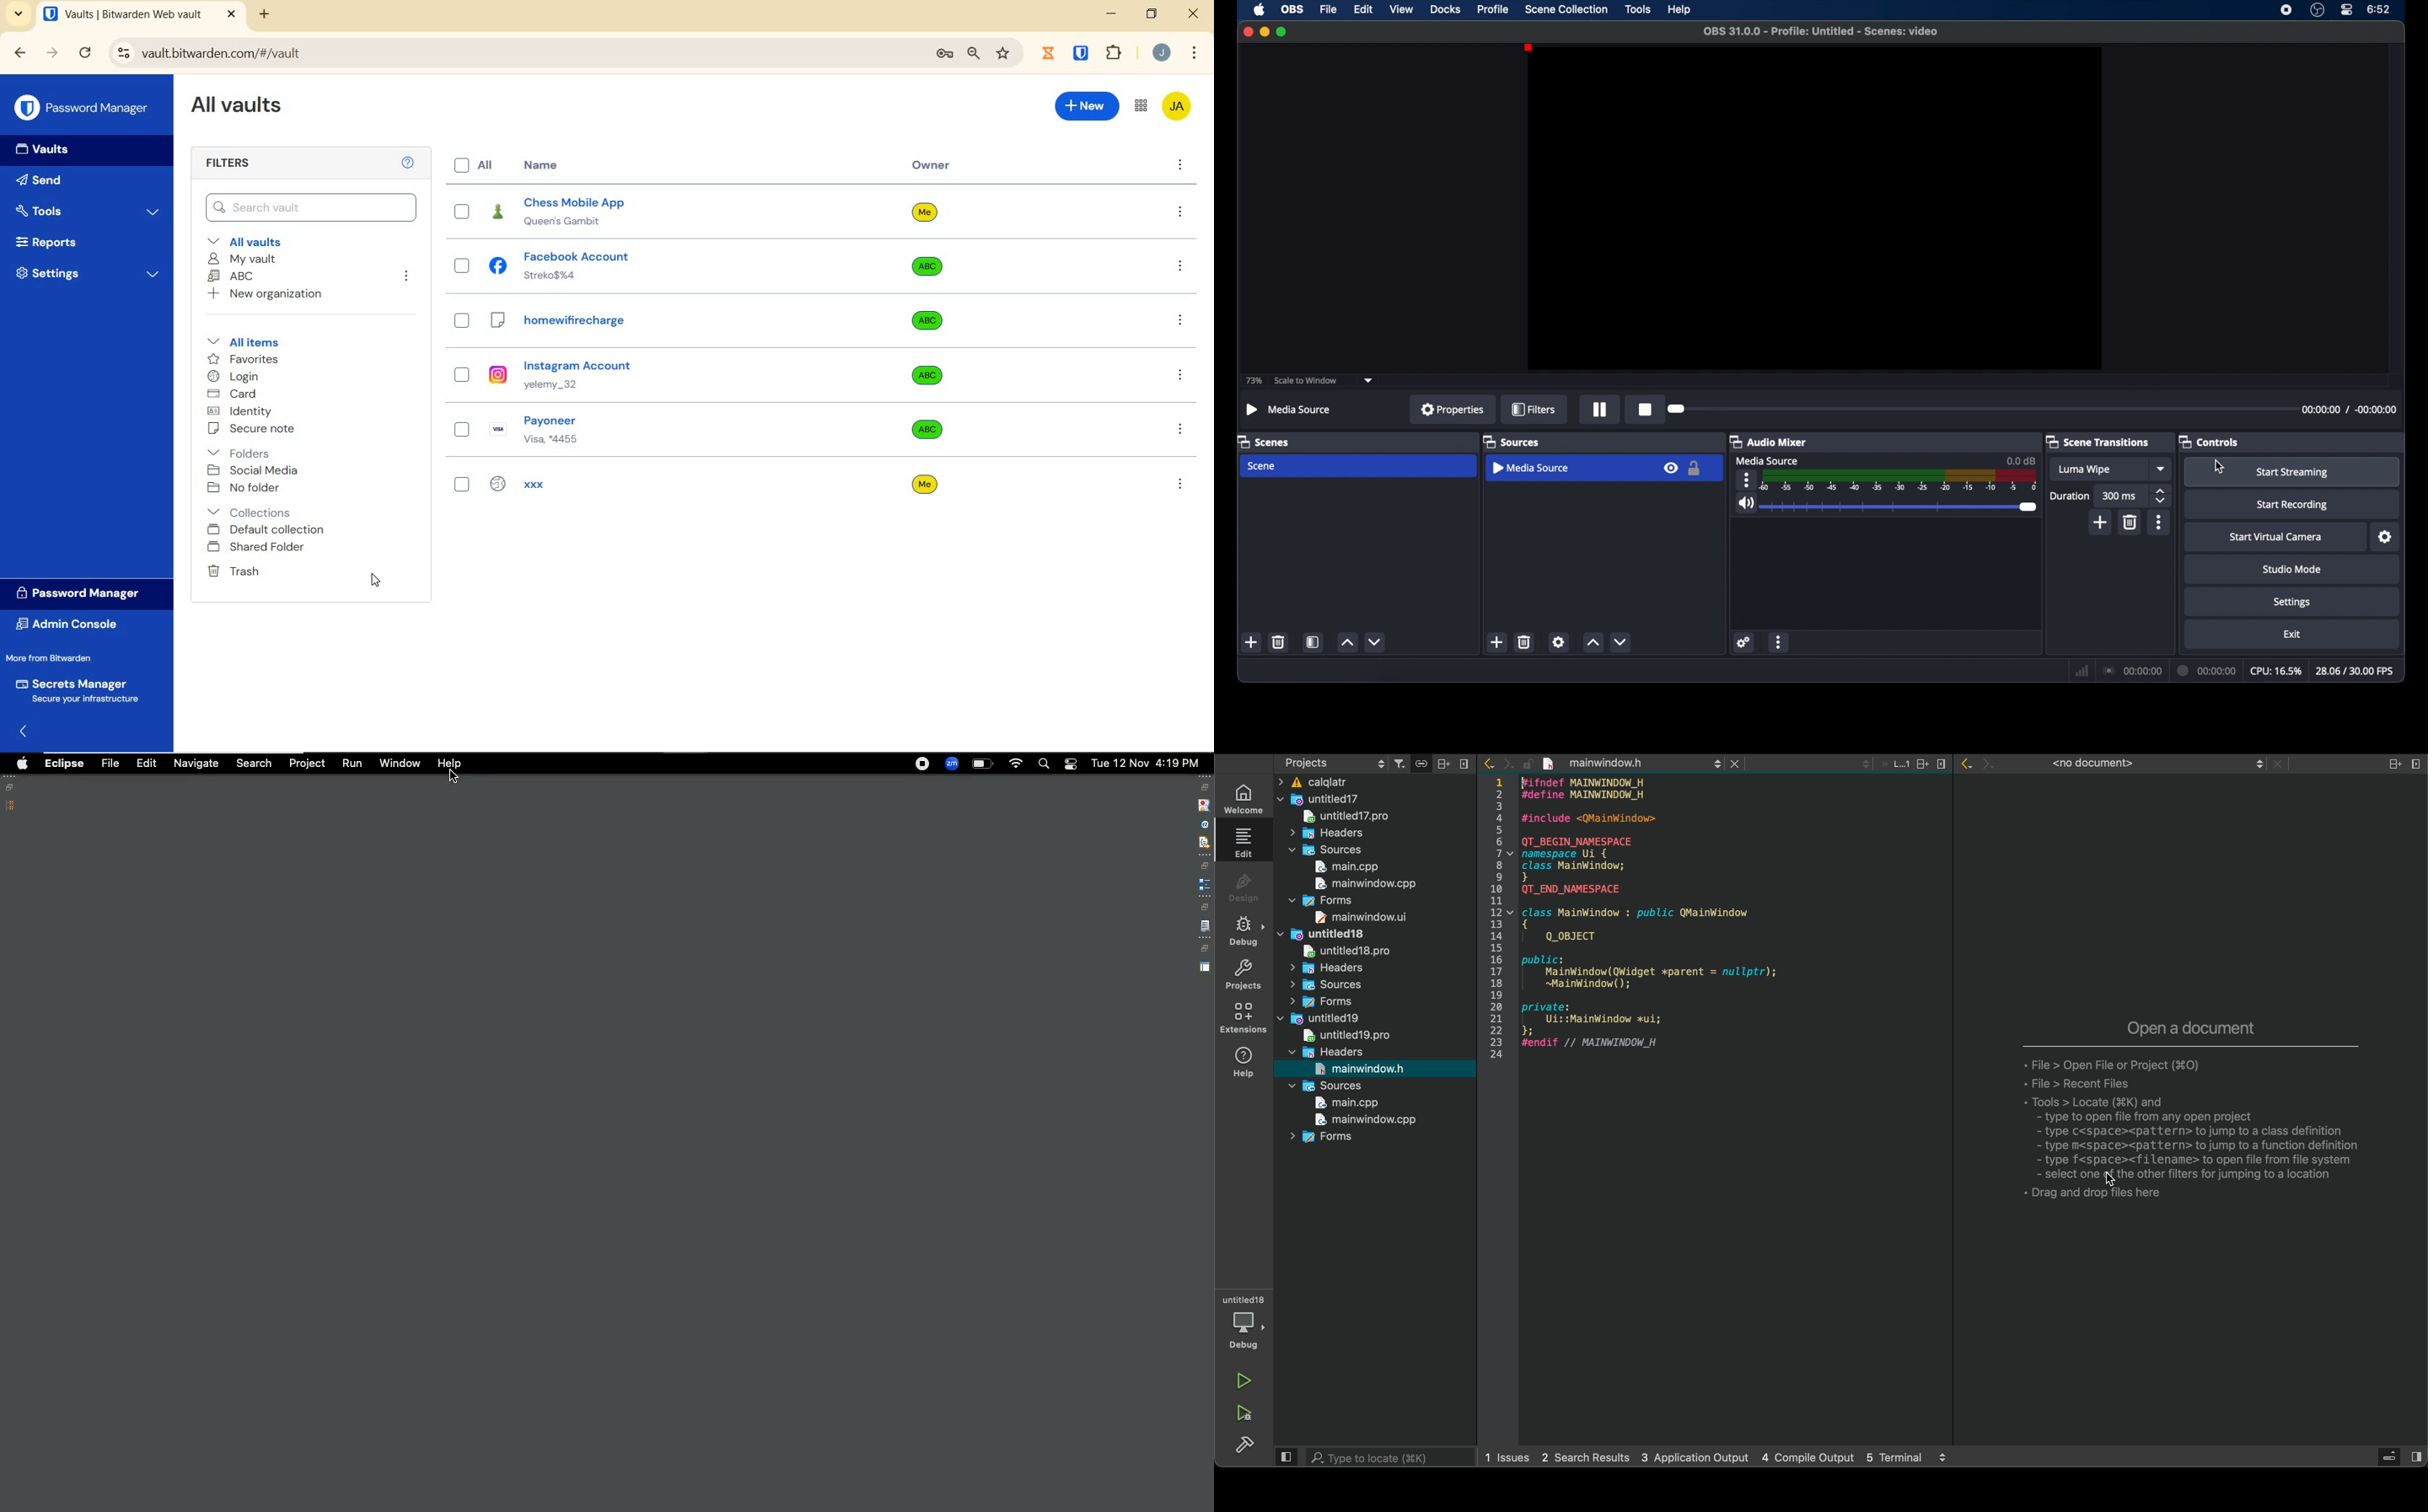  What do you see at coordinates (1566, 9) in the screenshot?
I see `scene collection` at bounding box center [1566, 9].